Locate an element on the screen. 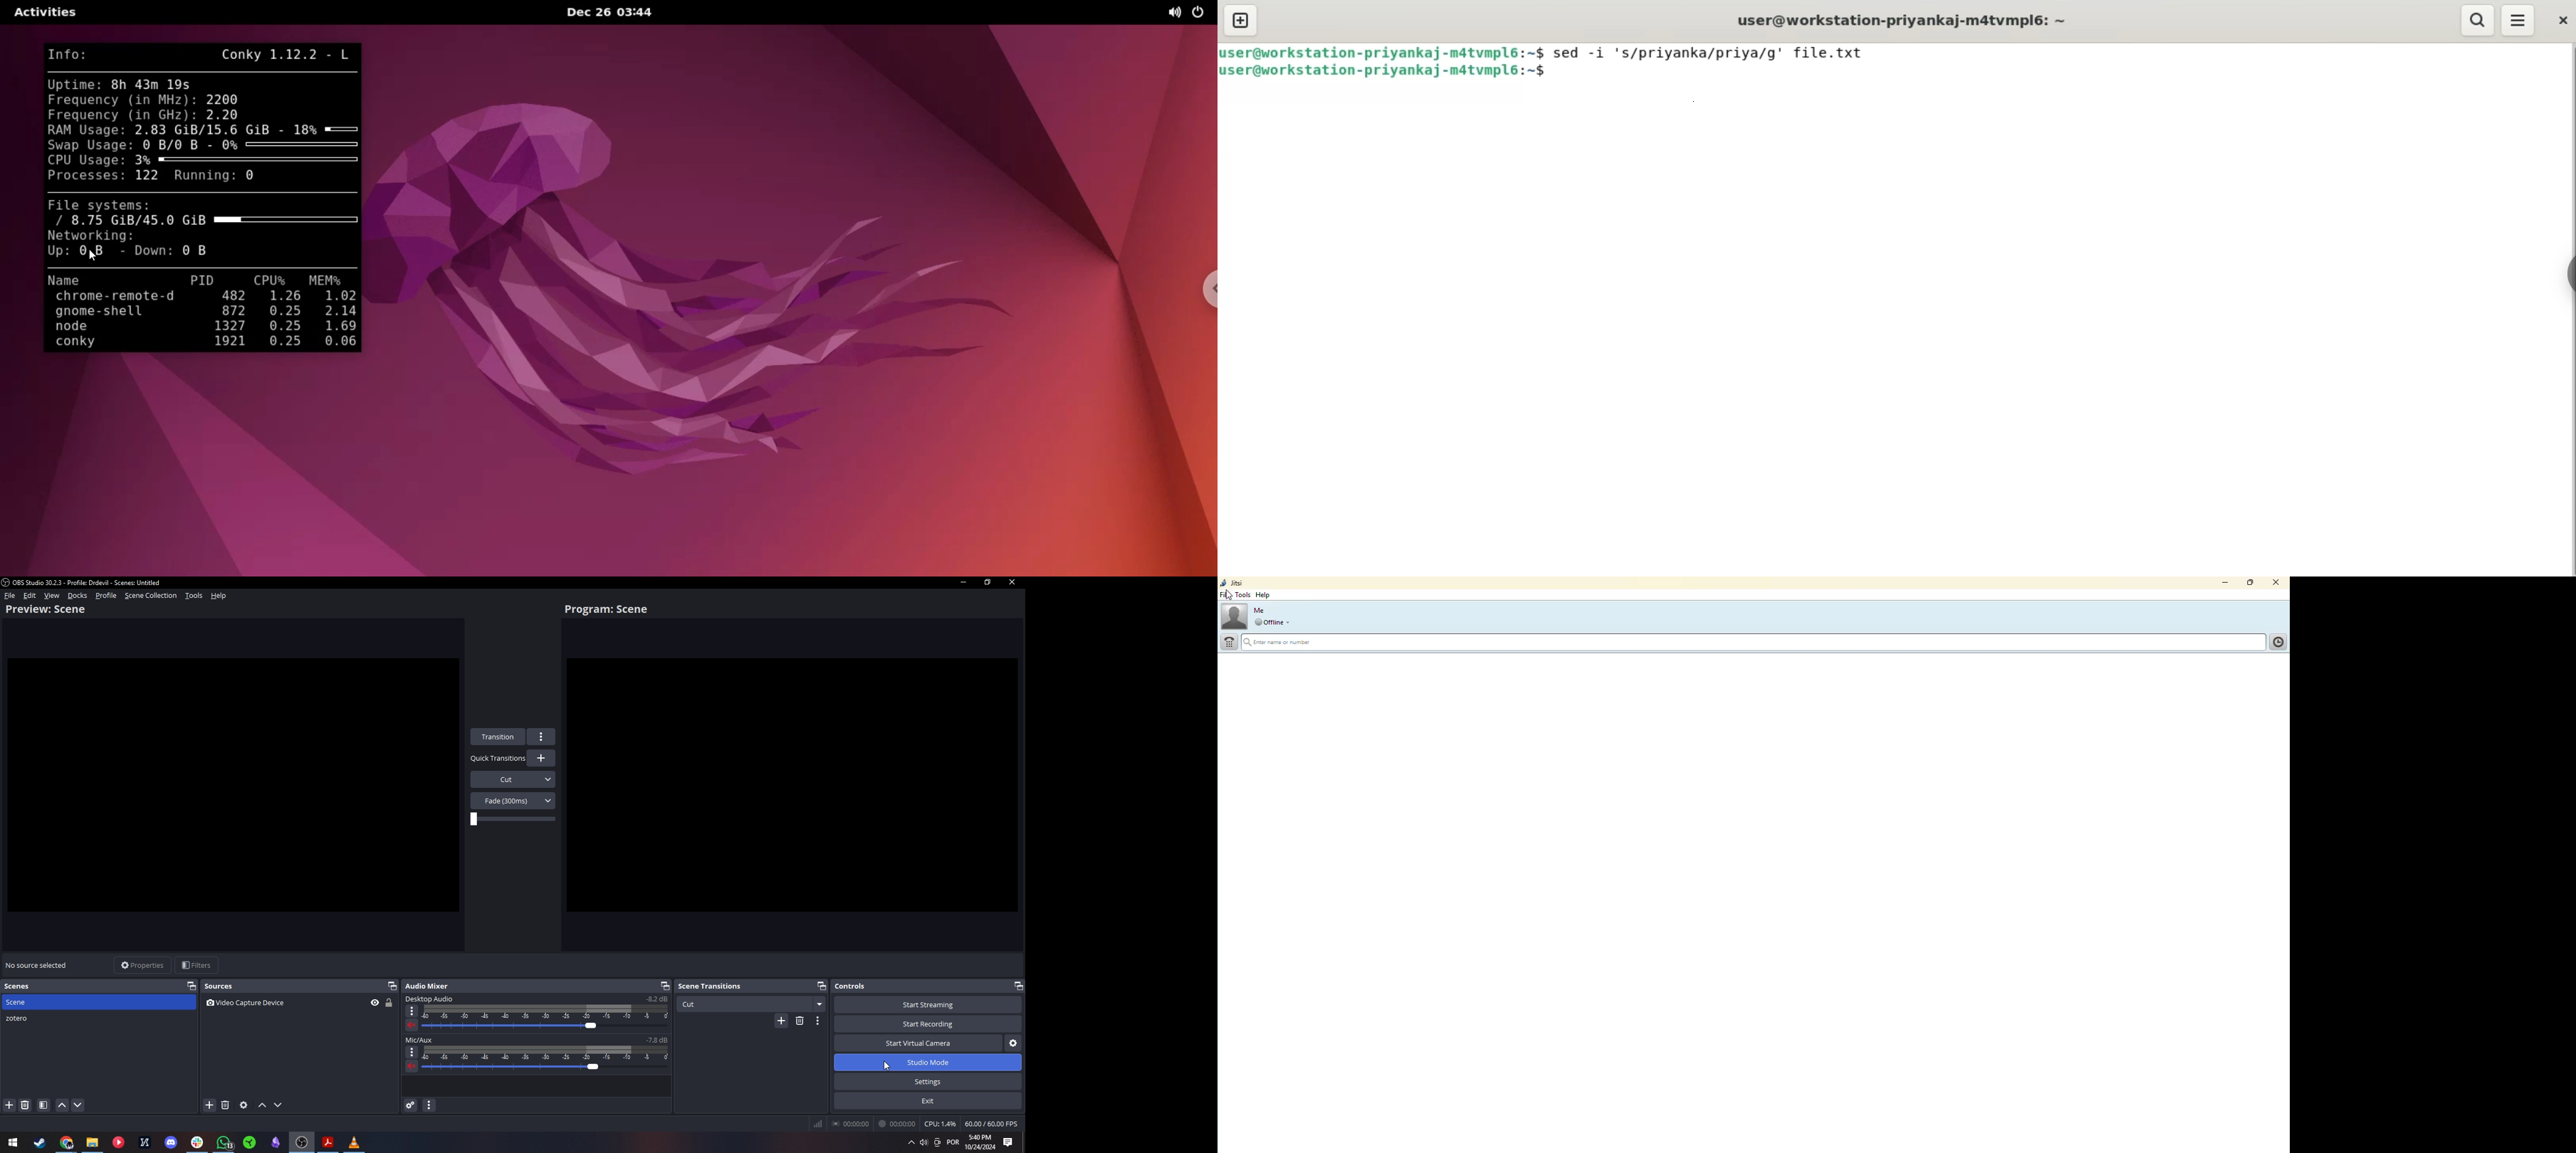 The image size is (2576, 1176). Filters is located at coordinates (198, 965).